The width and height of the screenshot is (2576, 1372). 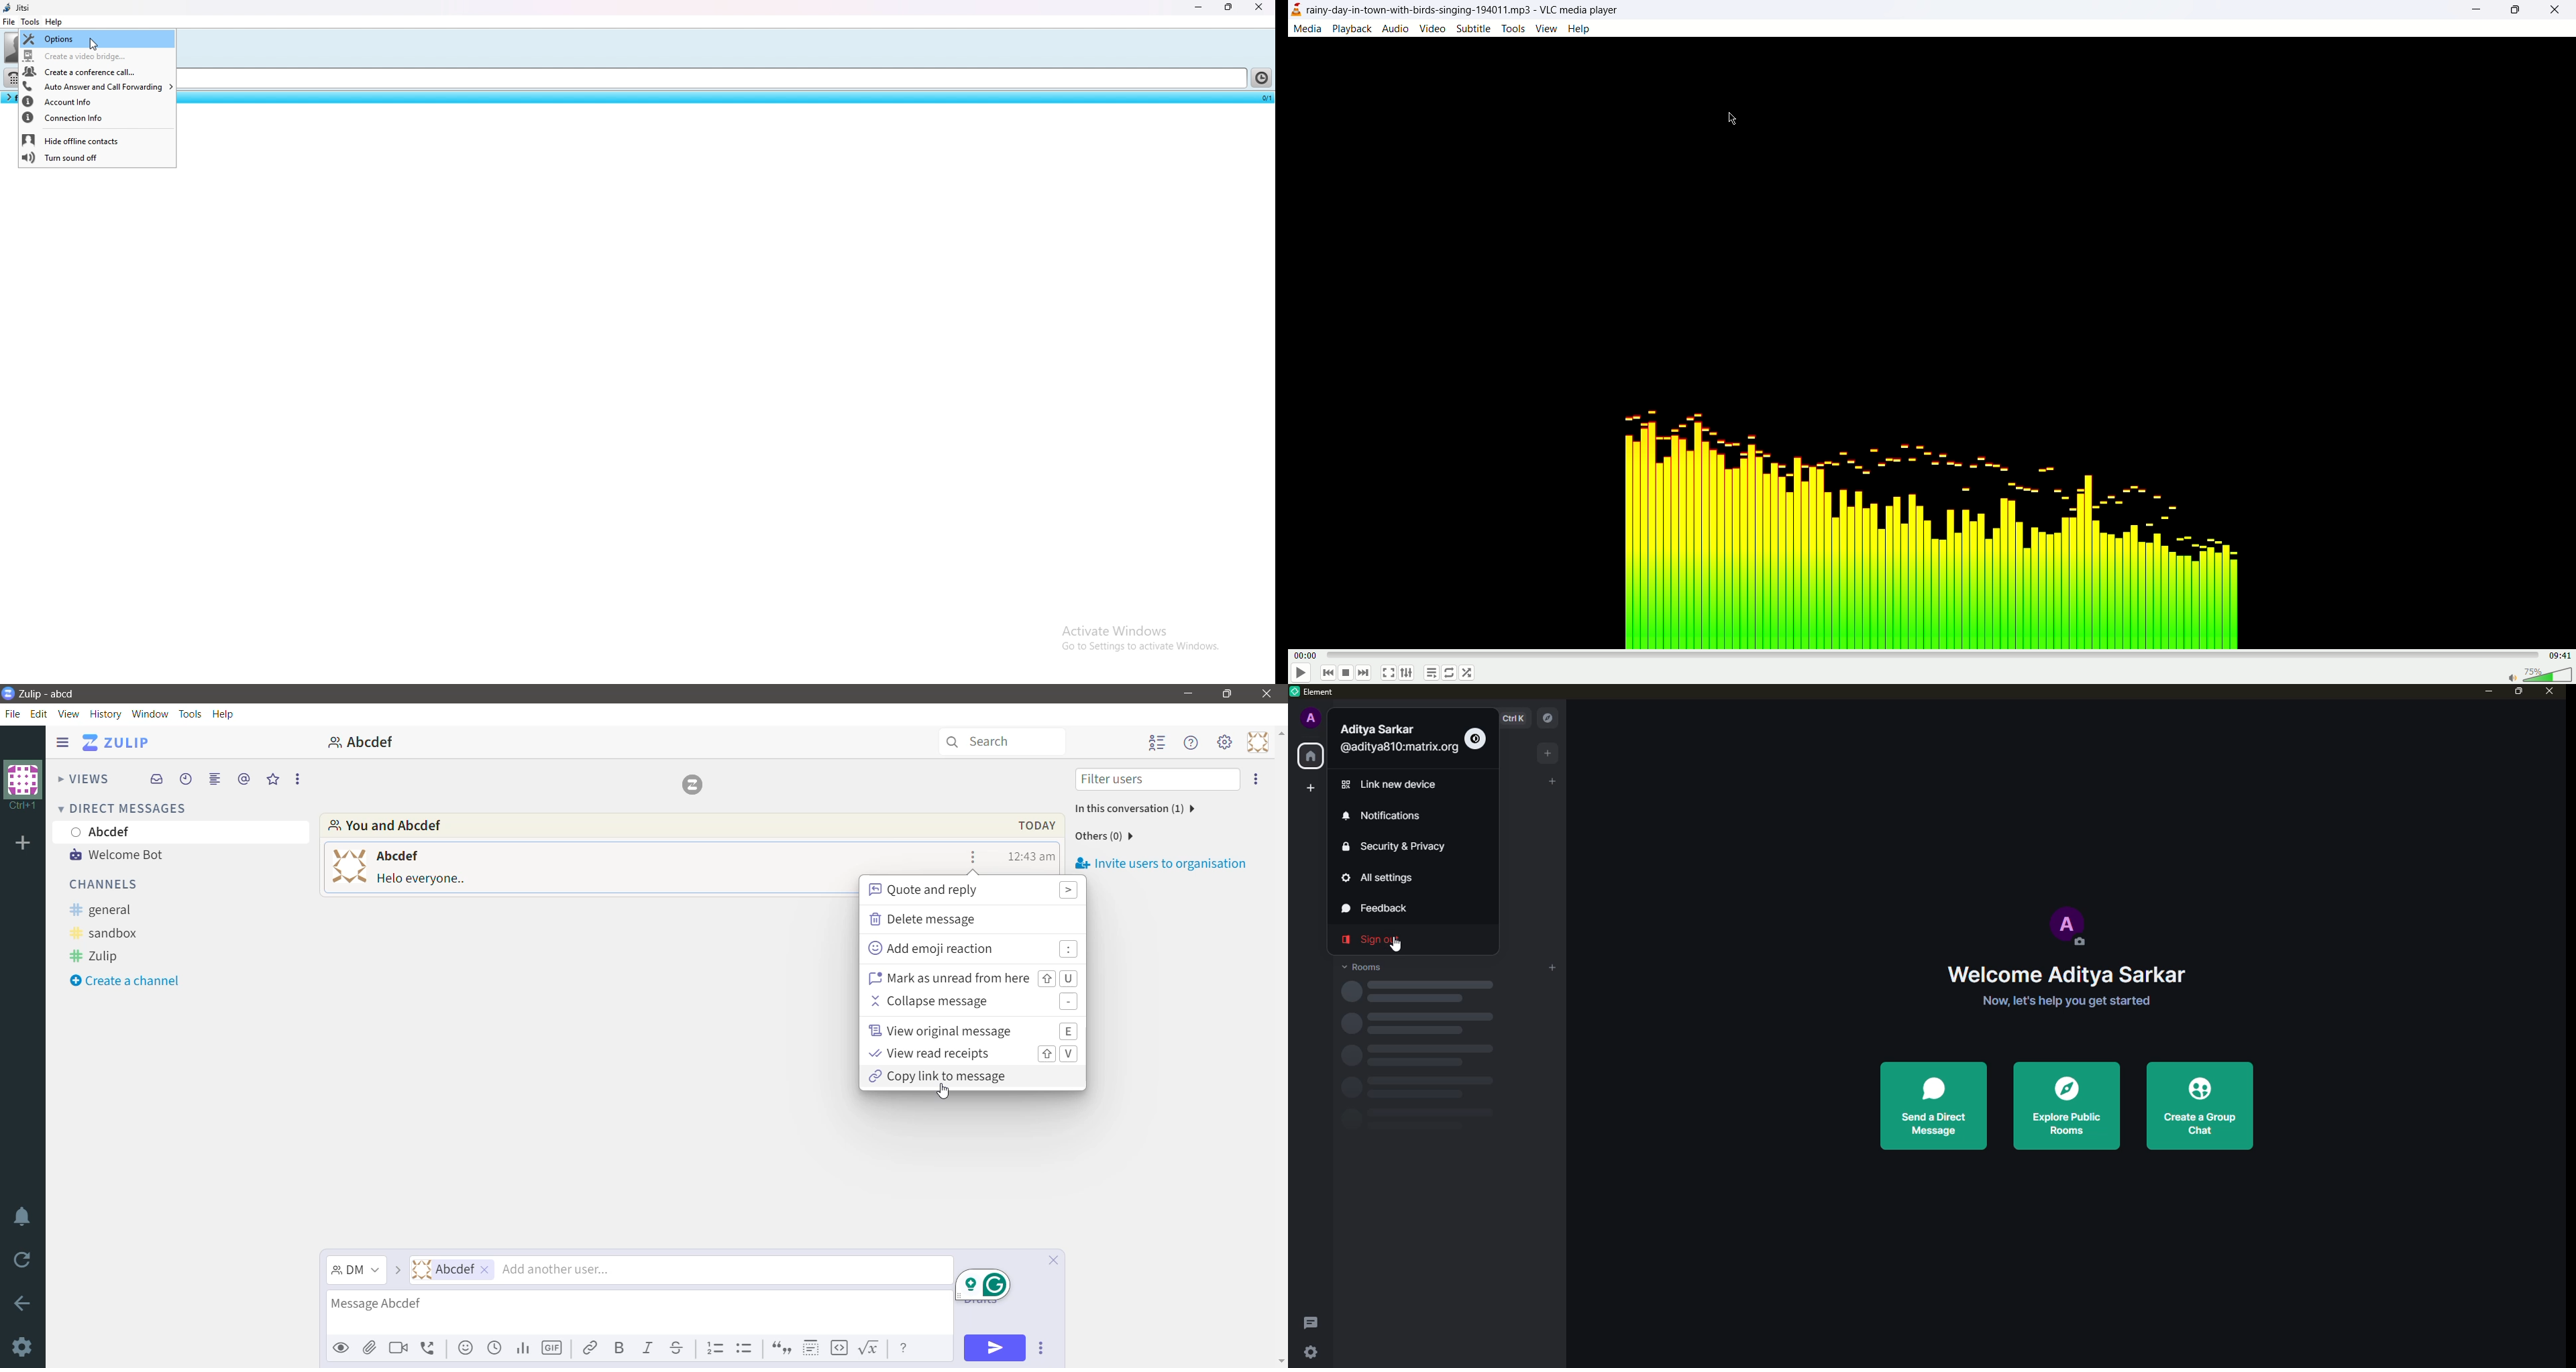 What do you see at coordinates (2073, 975) in the screenshot?
I see `Welcome Aditya Sarkar` at bounding box center [2073, 975].